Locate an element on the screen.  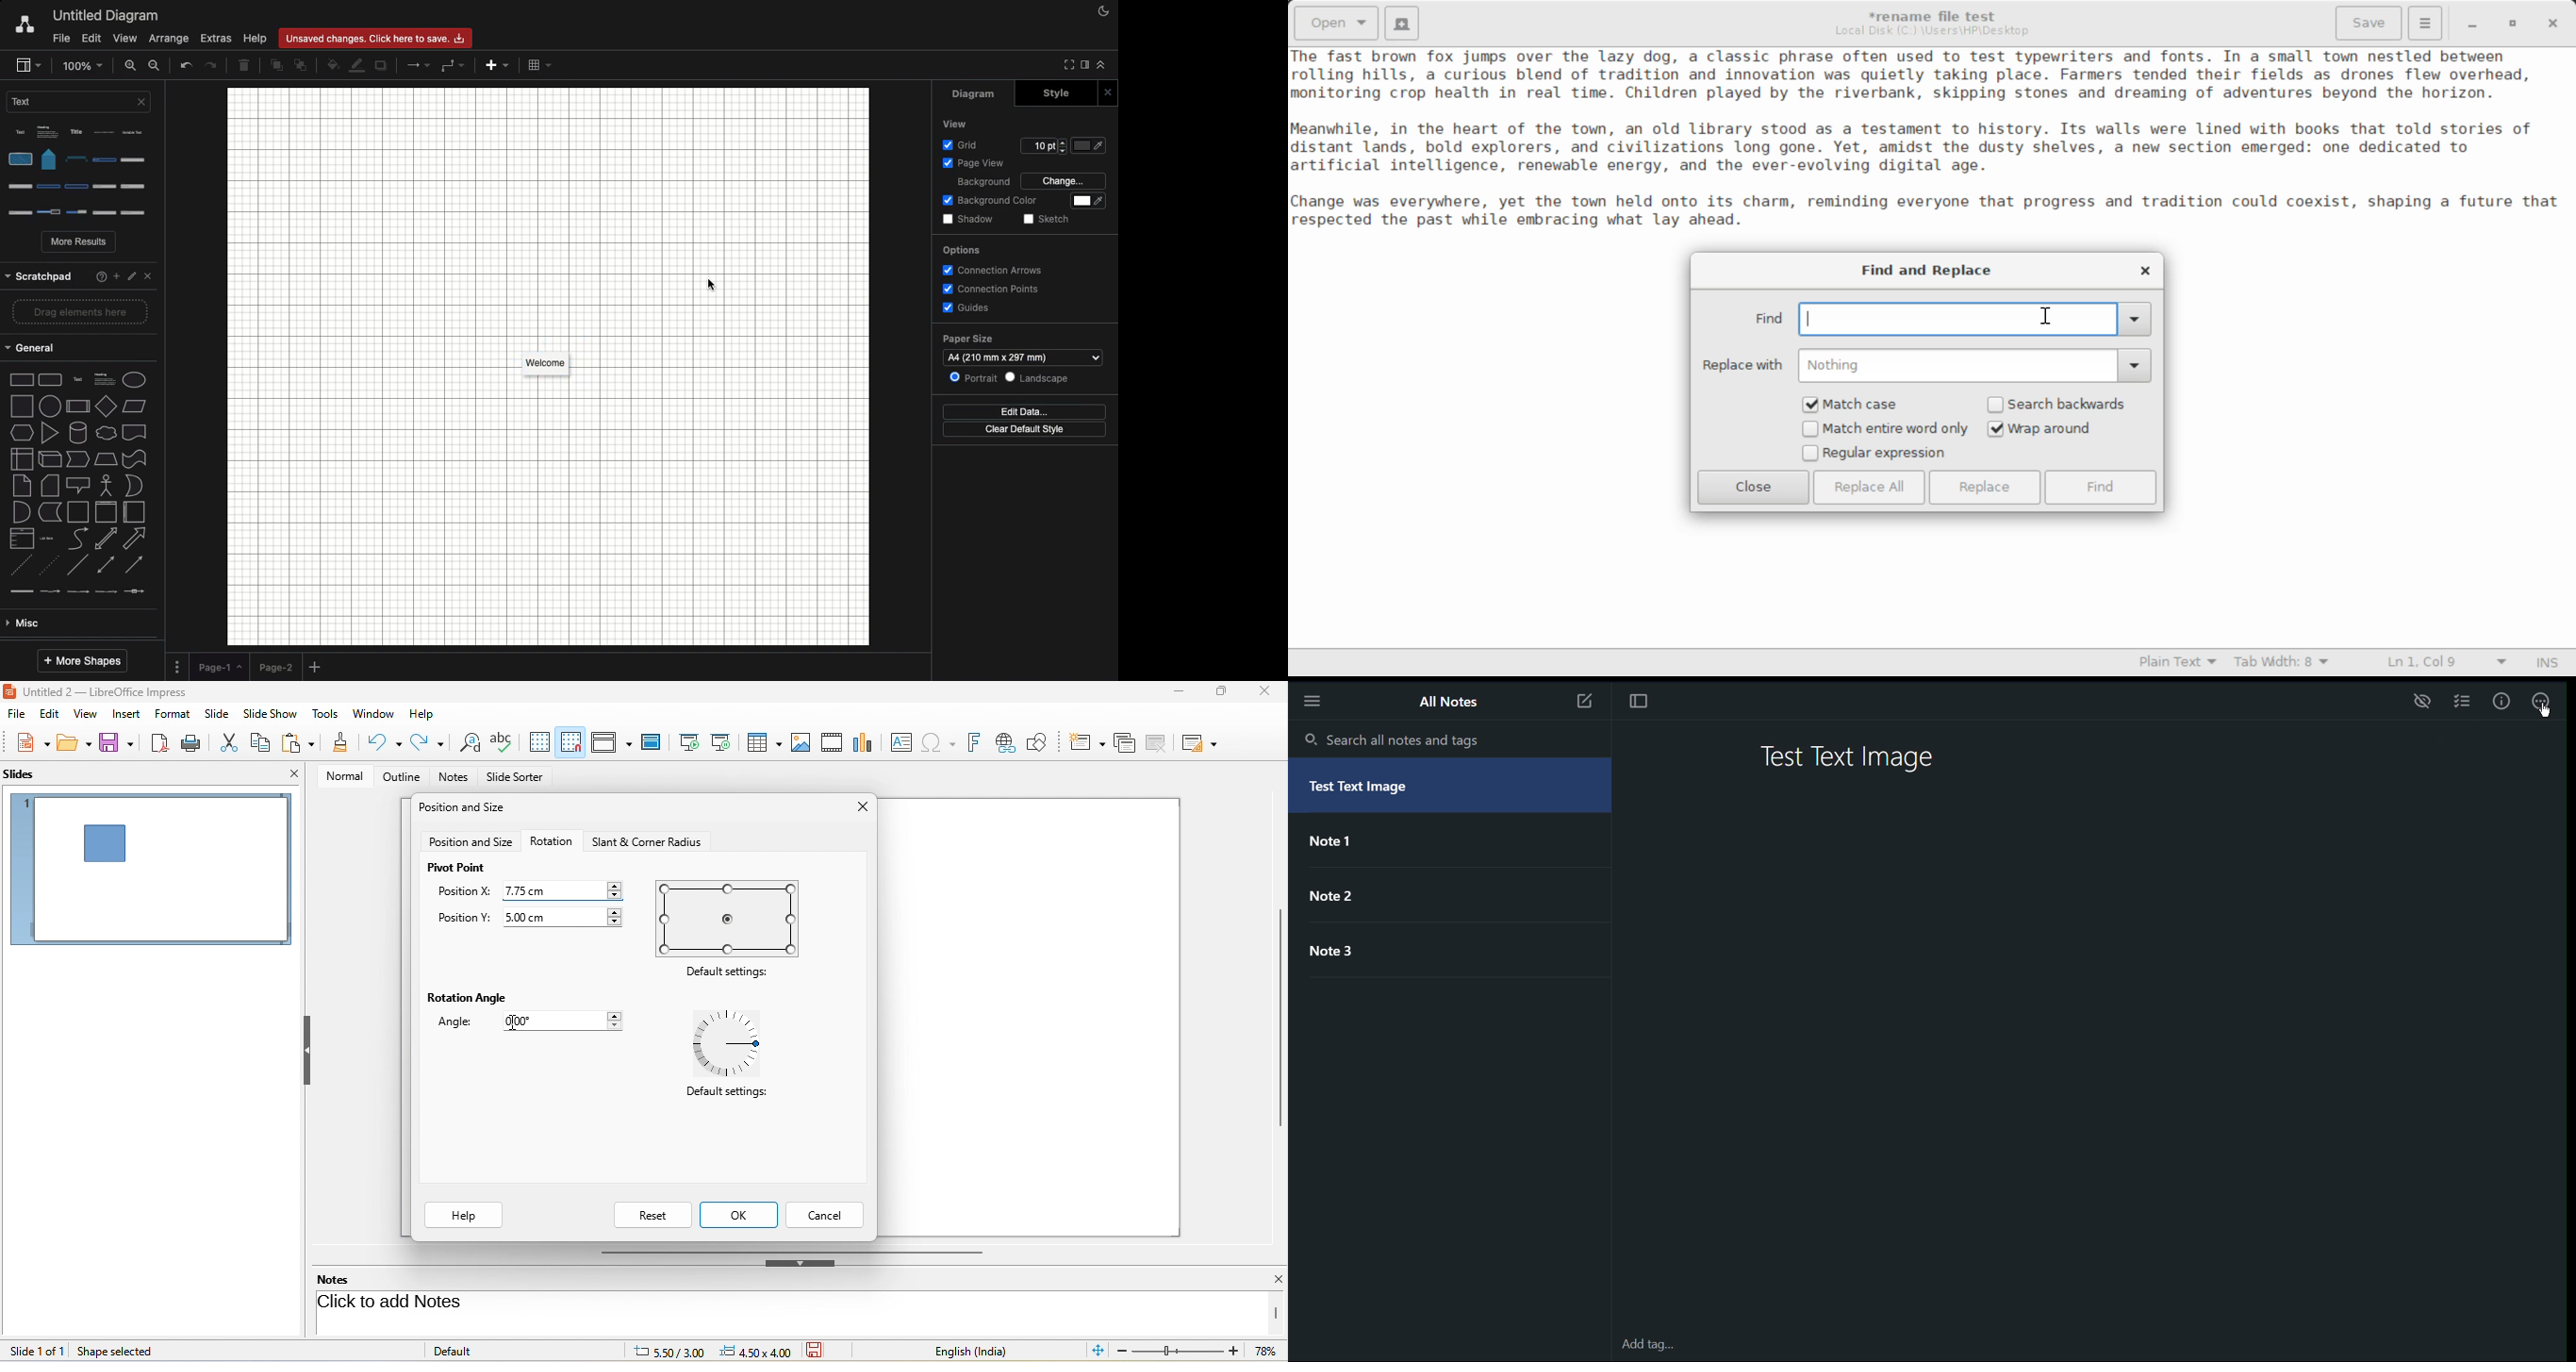
More is located at coordinates (2542, 702).